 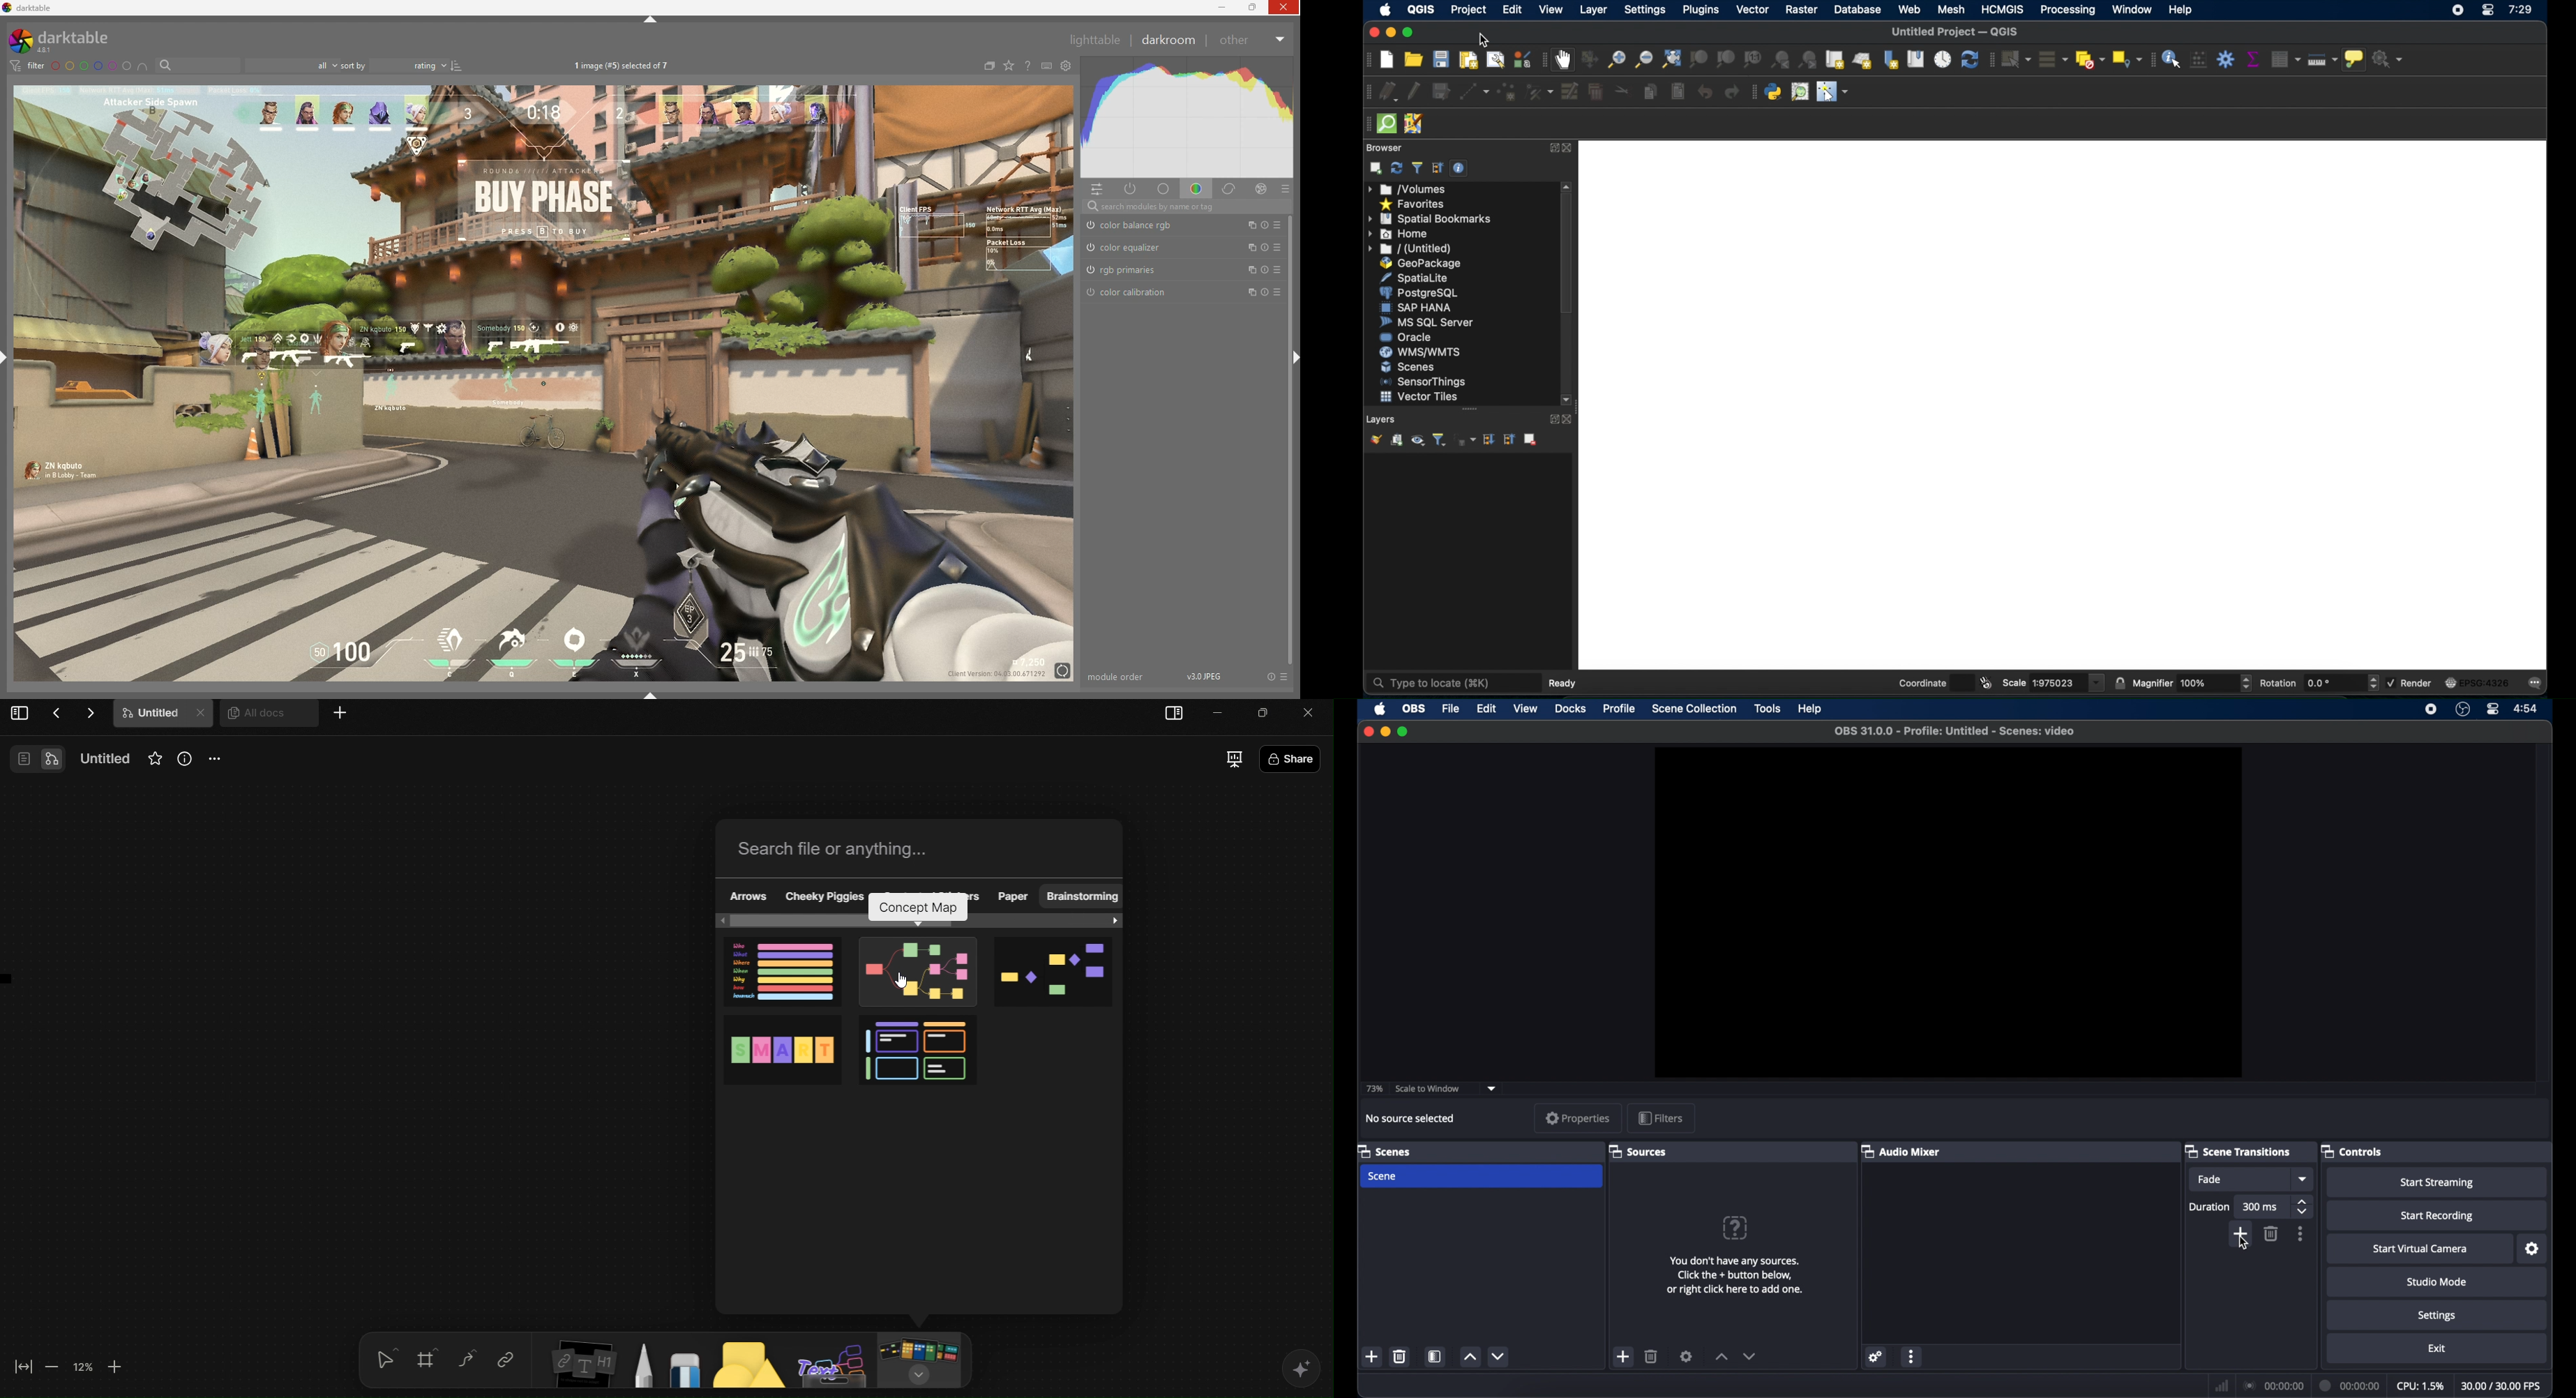 What do you see at coordinates (2431, 709) in the screenshot?
I see `screen recorder icon` at bounding box center [2431, 709].